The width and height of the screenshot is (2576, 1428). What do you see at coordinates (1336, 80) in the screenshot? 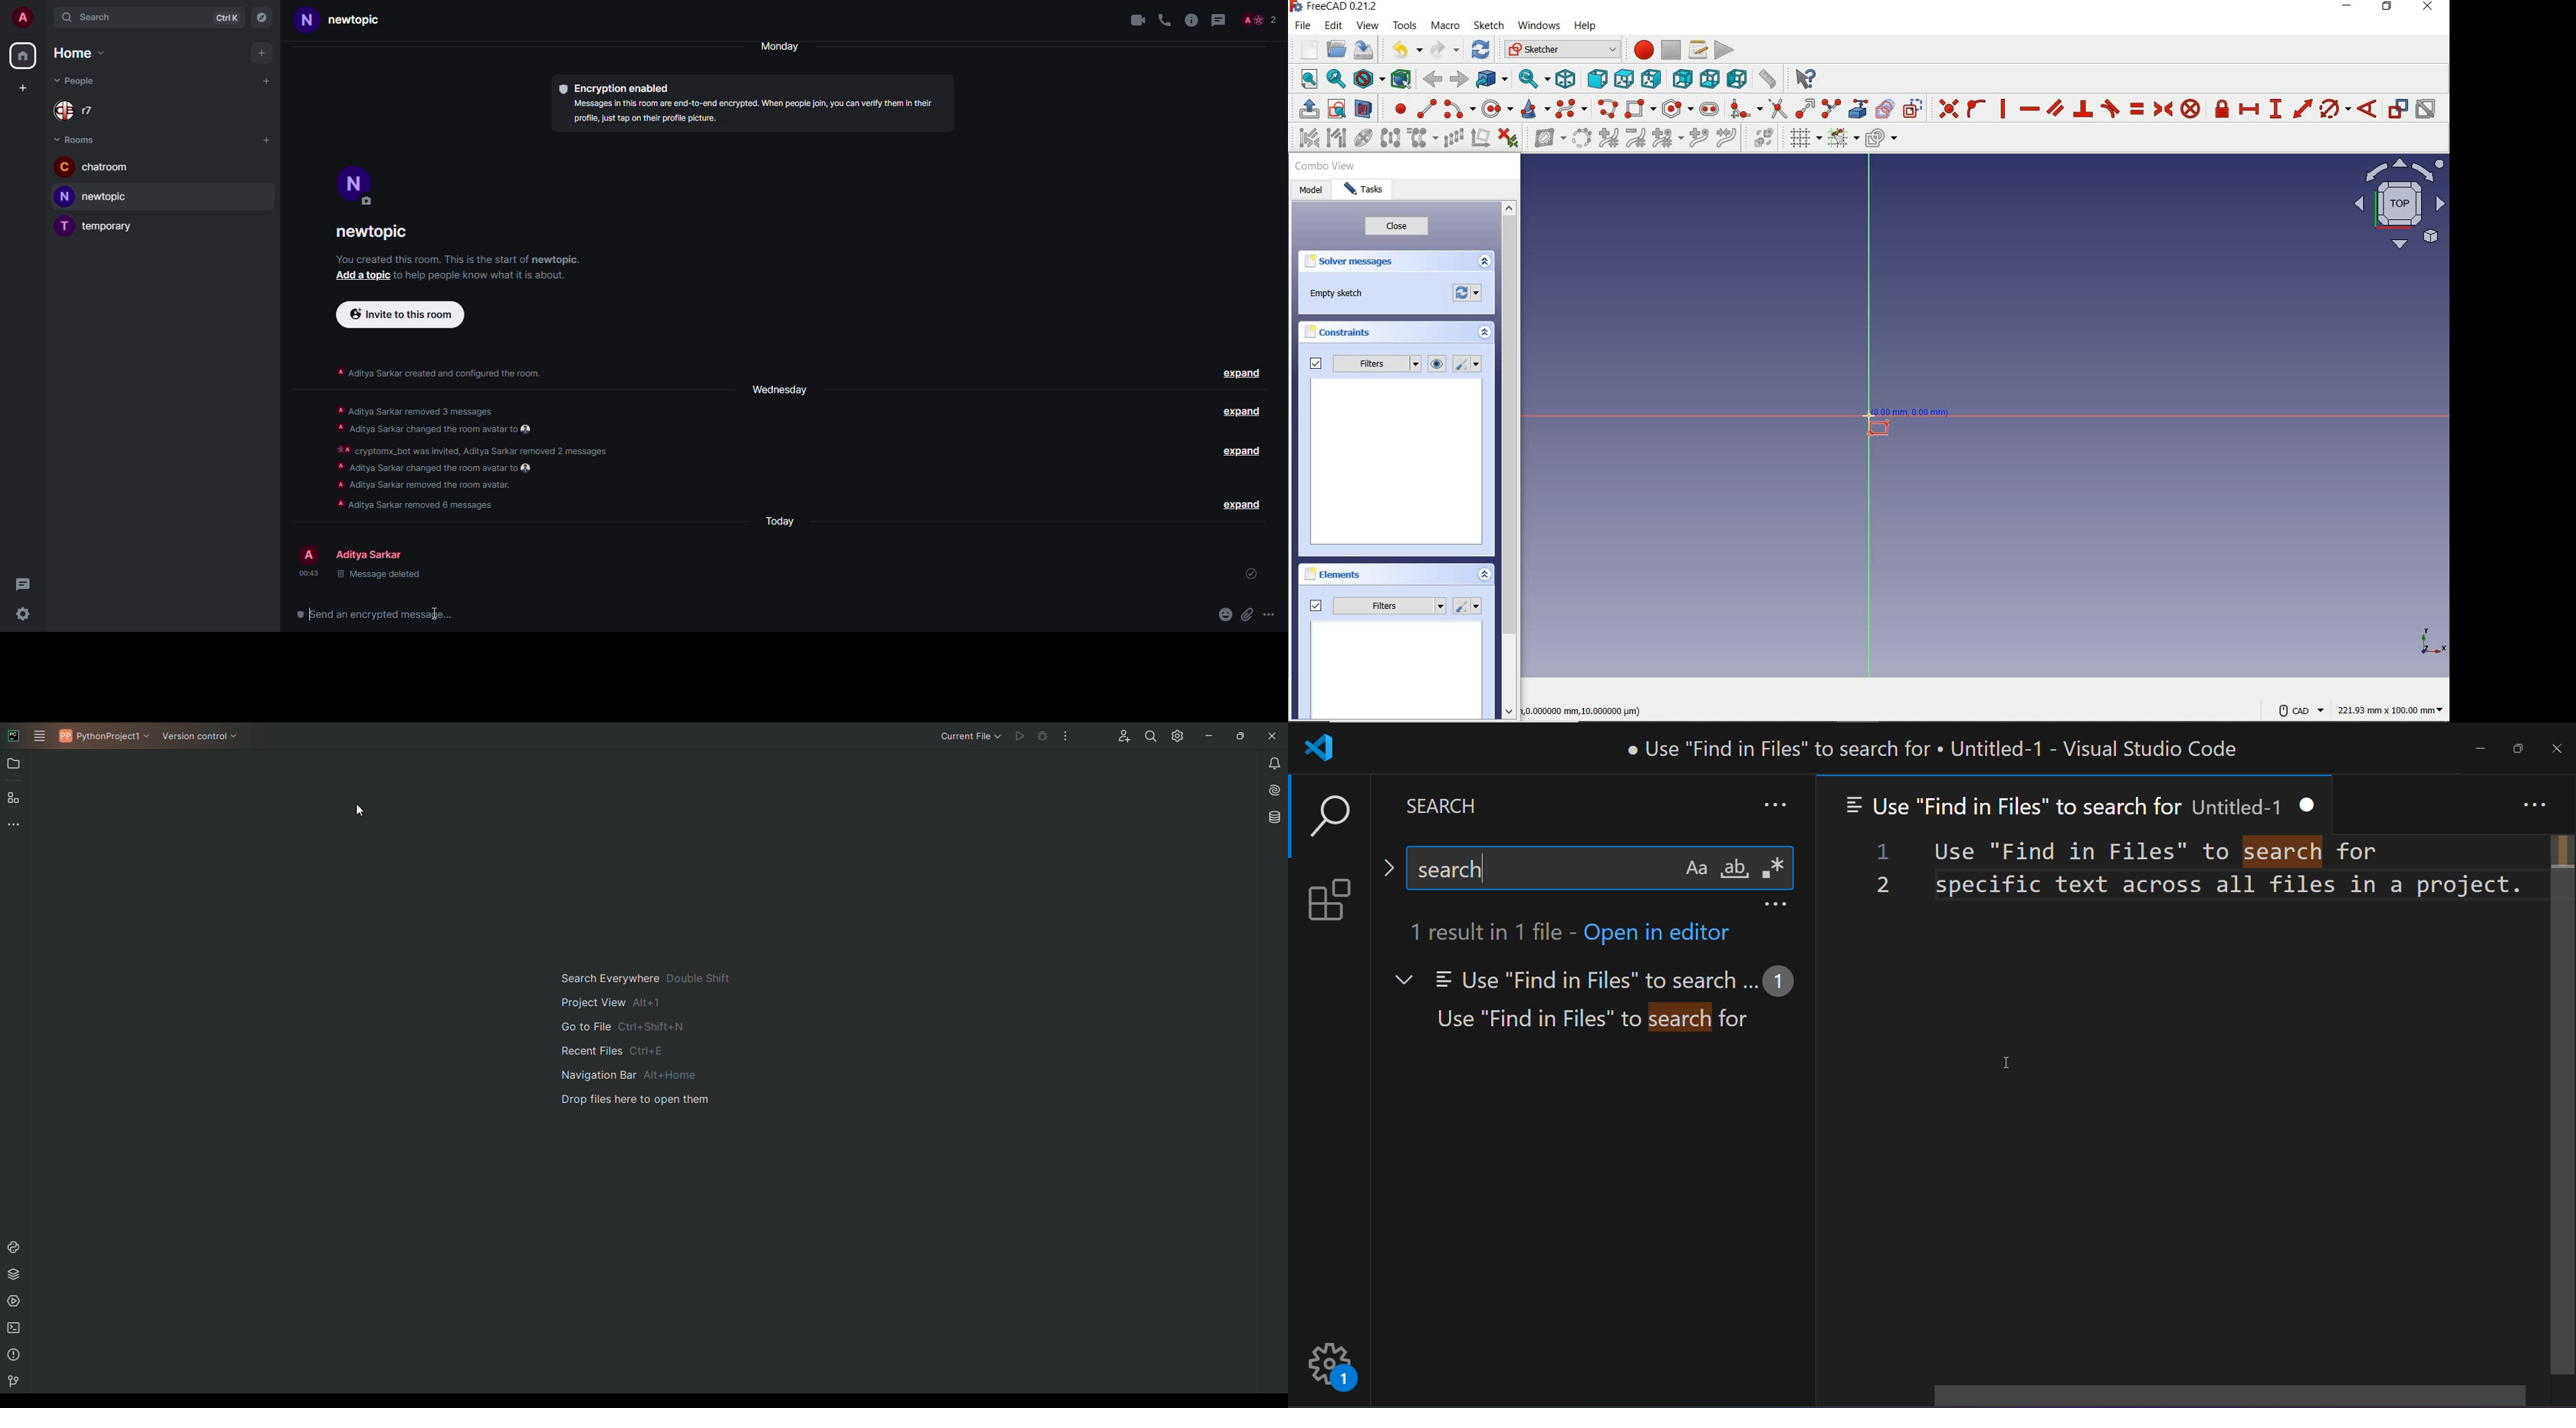
I see `fit selection` at bounding box center [1336, 80].